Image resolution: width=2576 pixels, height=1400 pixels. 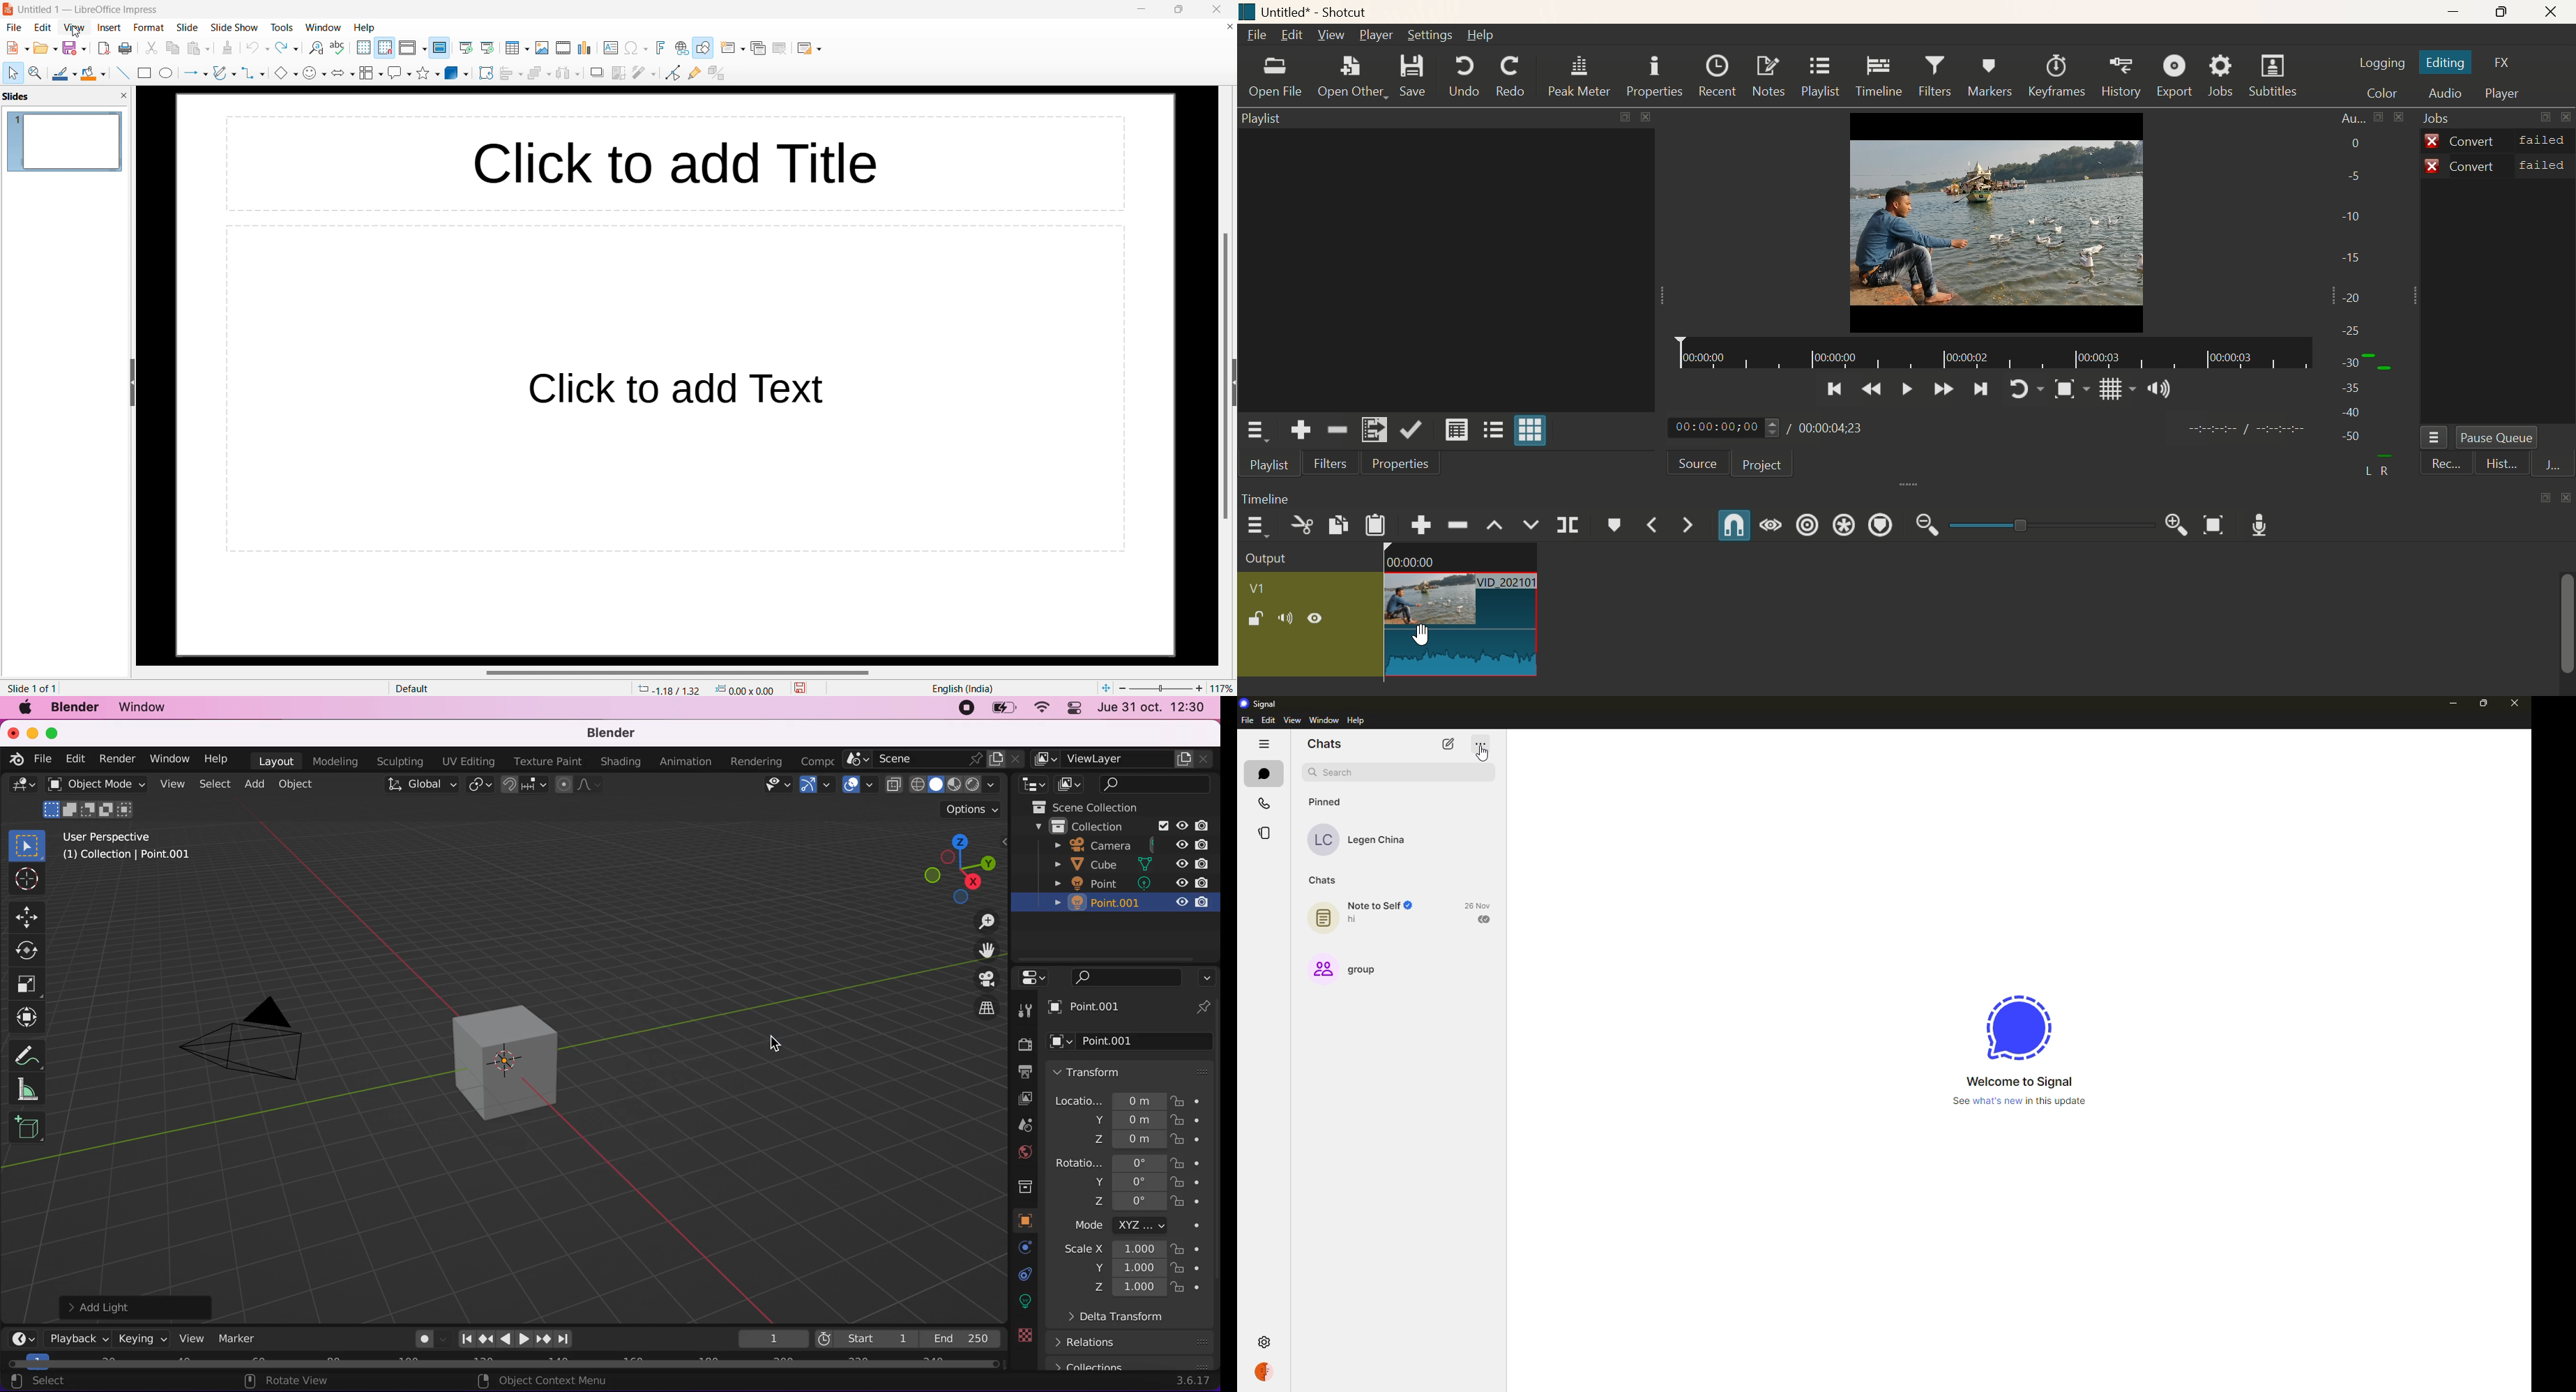 I want to click on proportional editing objects, so click(x=583, y=784).